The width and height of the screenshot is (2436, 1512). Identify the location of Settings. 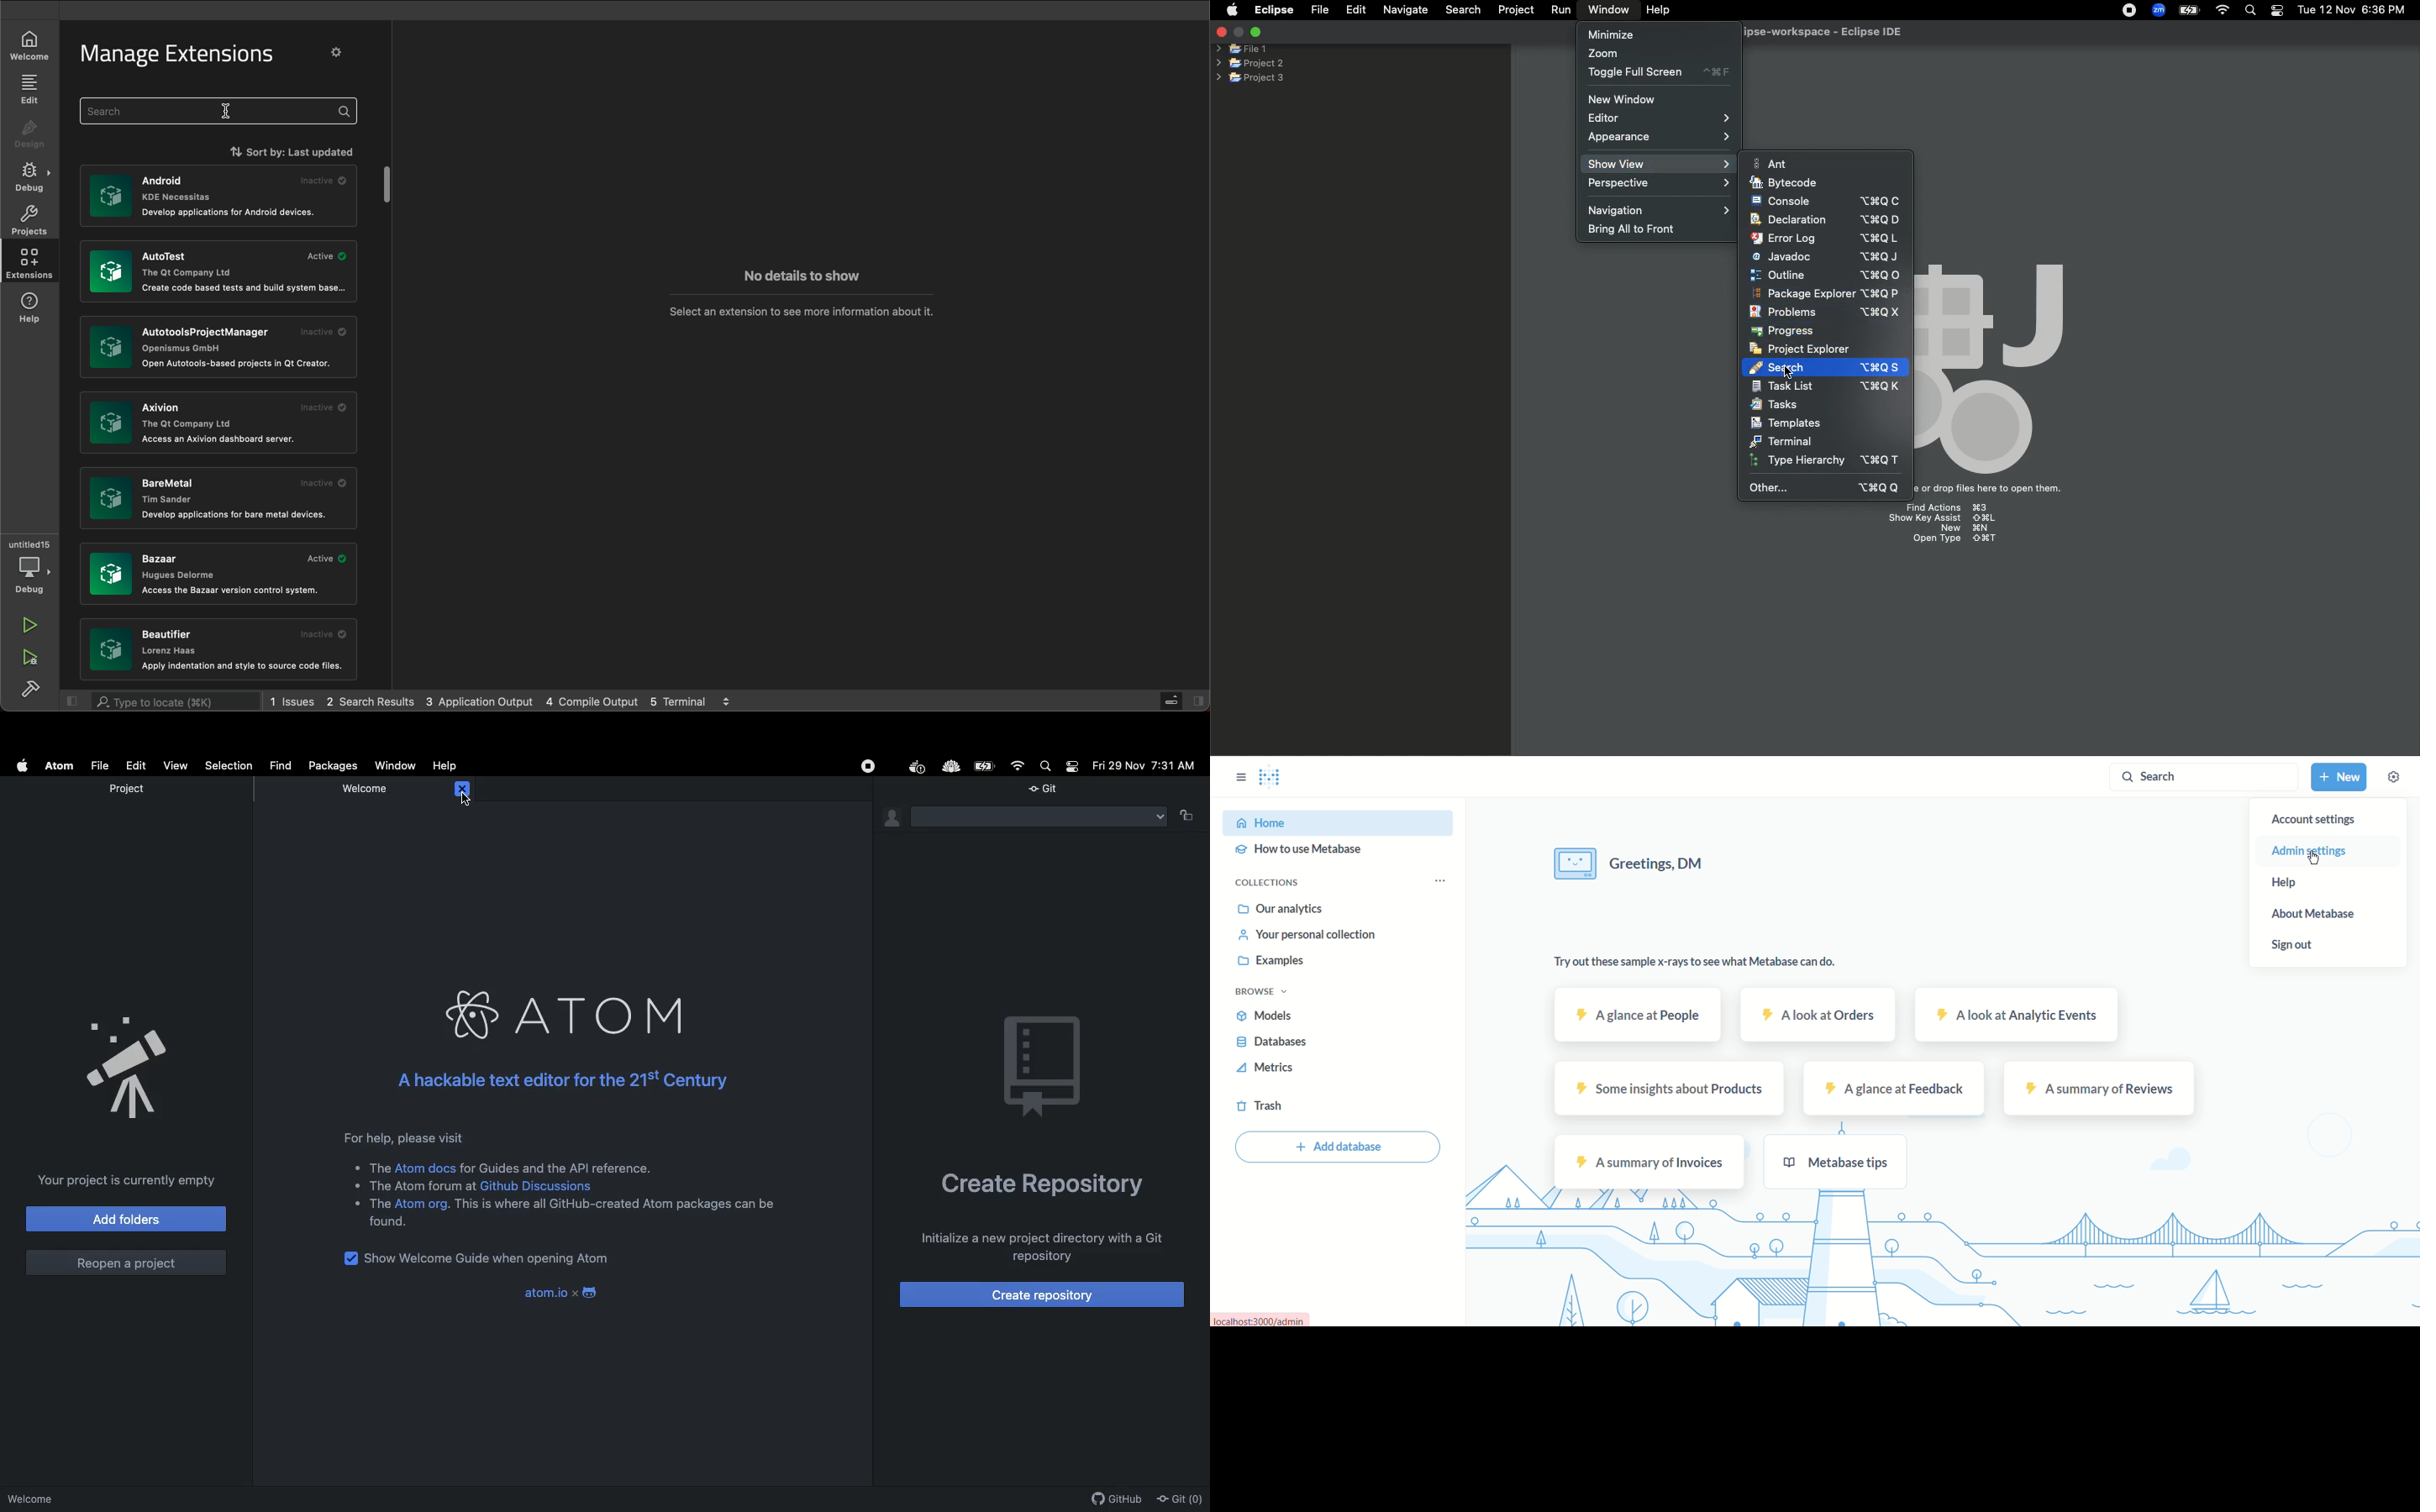
(2393, 777).